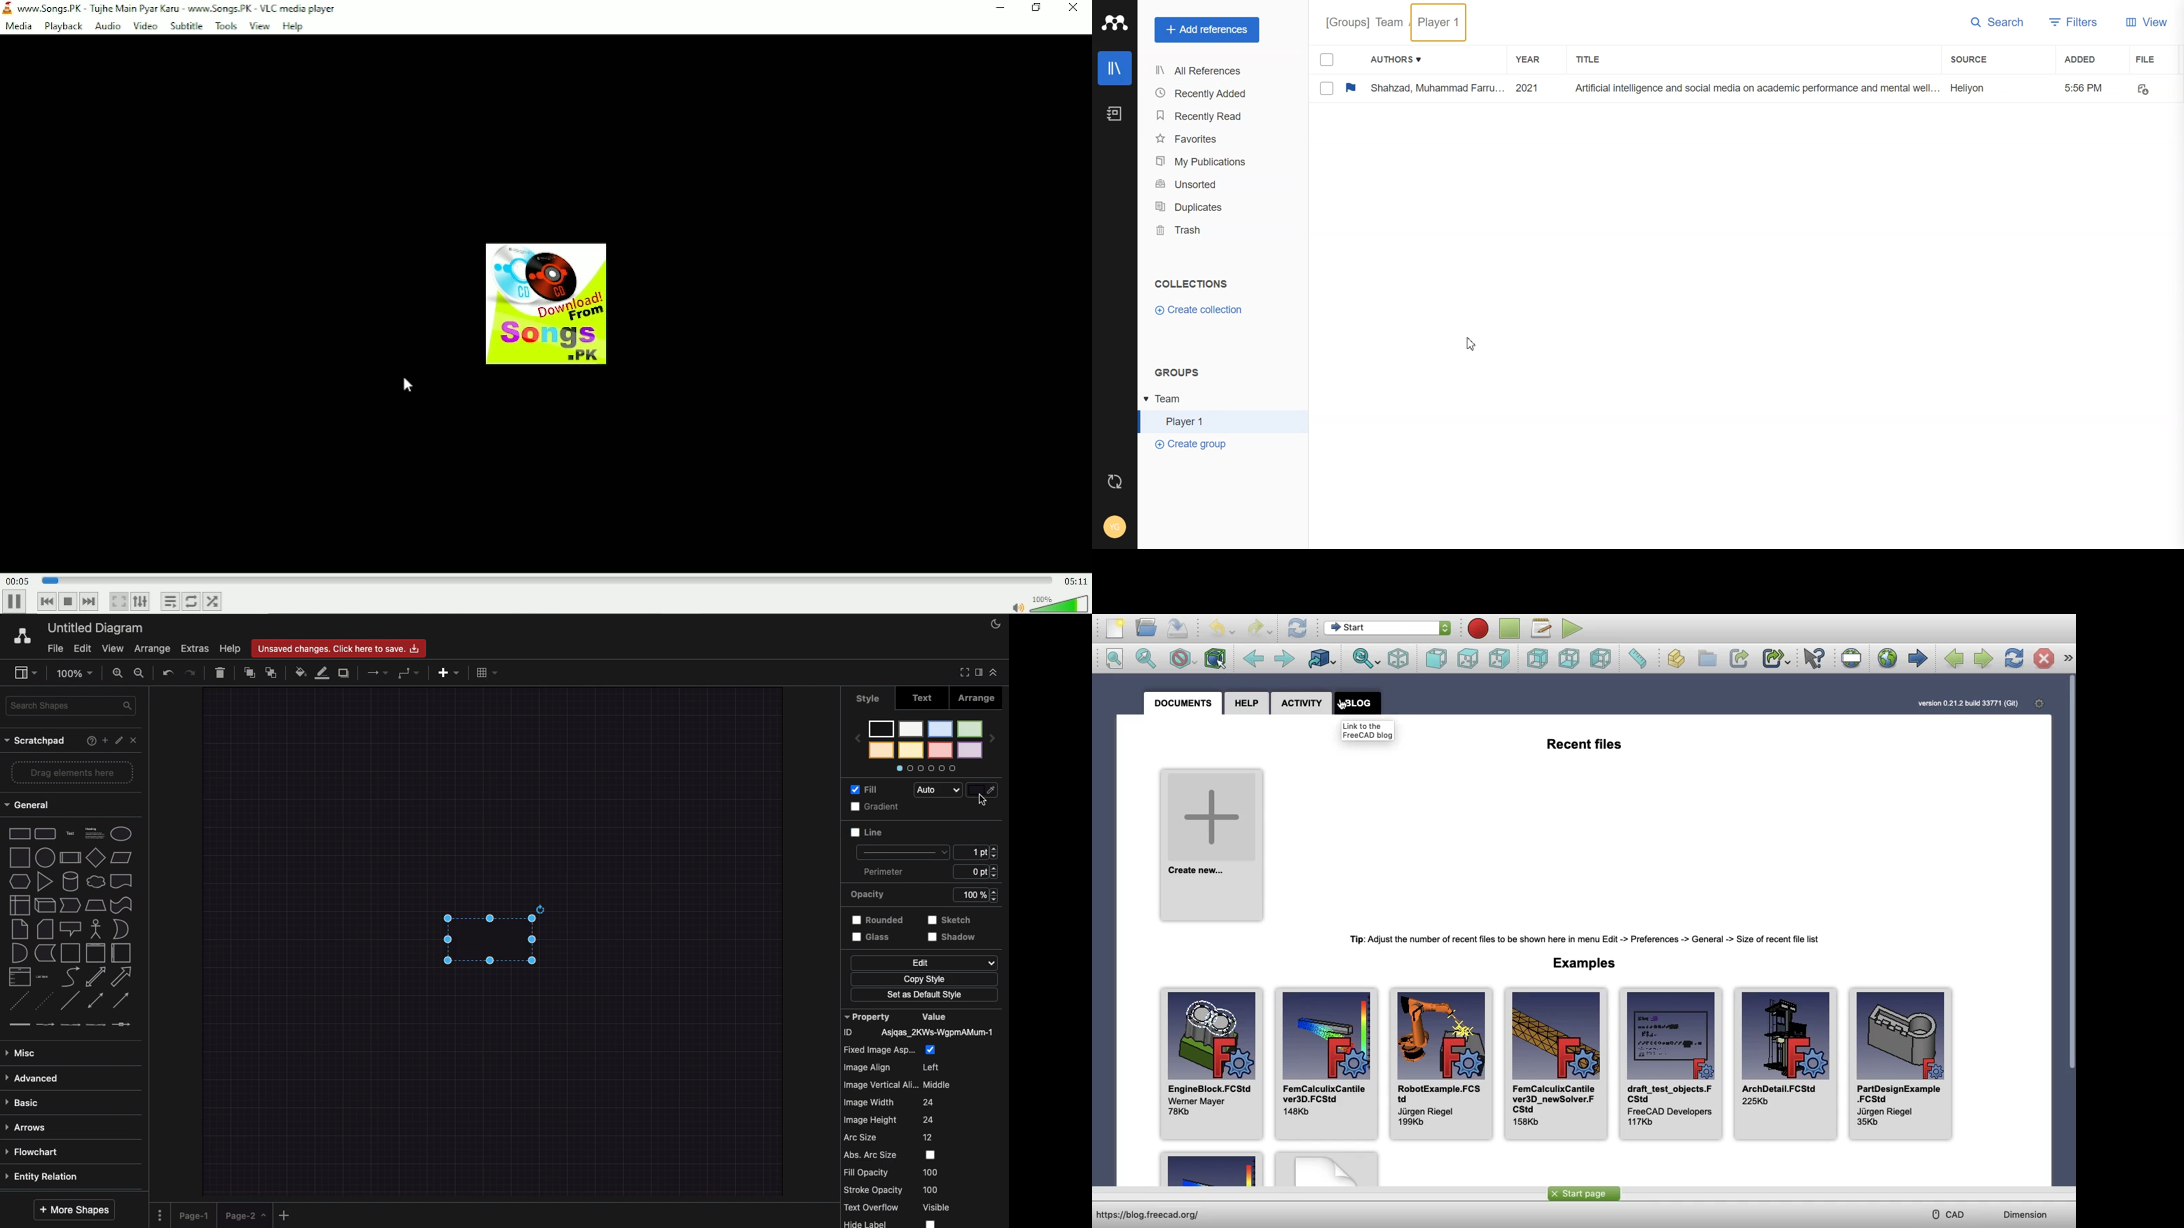 The width and height of the screenshot is (2184, 1232). What do you see at coordinates (2146, 22) in the screenshot?
I see `View ` at bounding box center [2146, 22].